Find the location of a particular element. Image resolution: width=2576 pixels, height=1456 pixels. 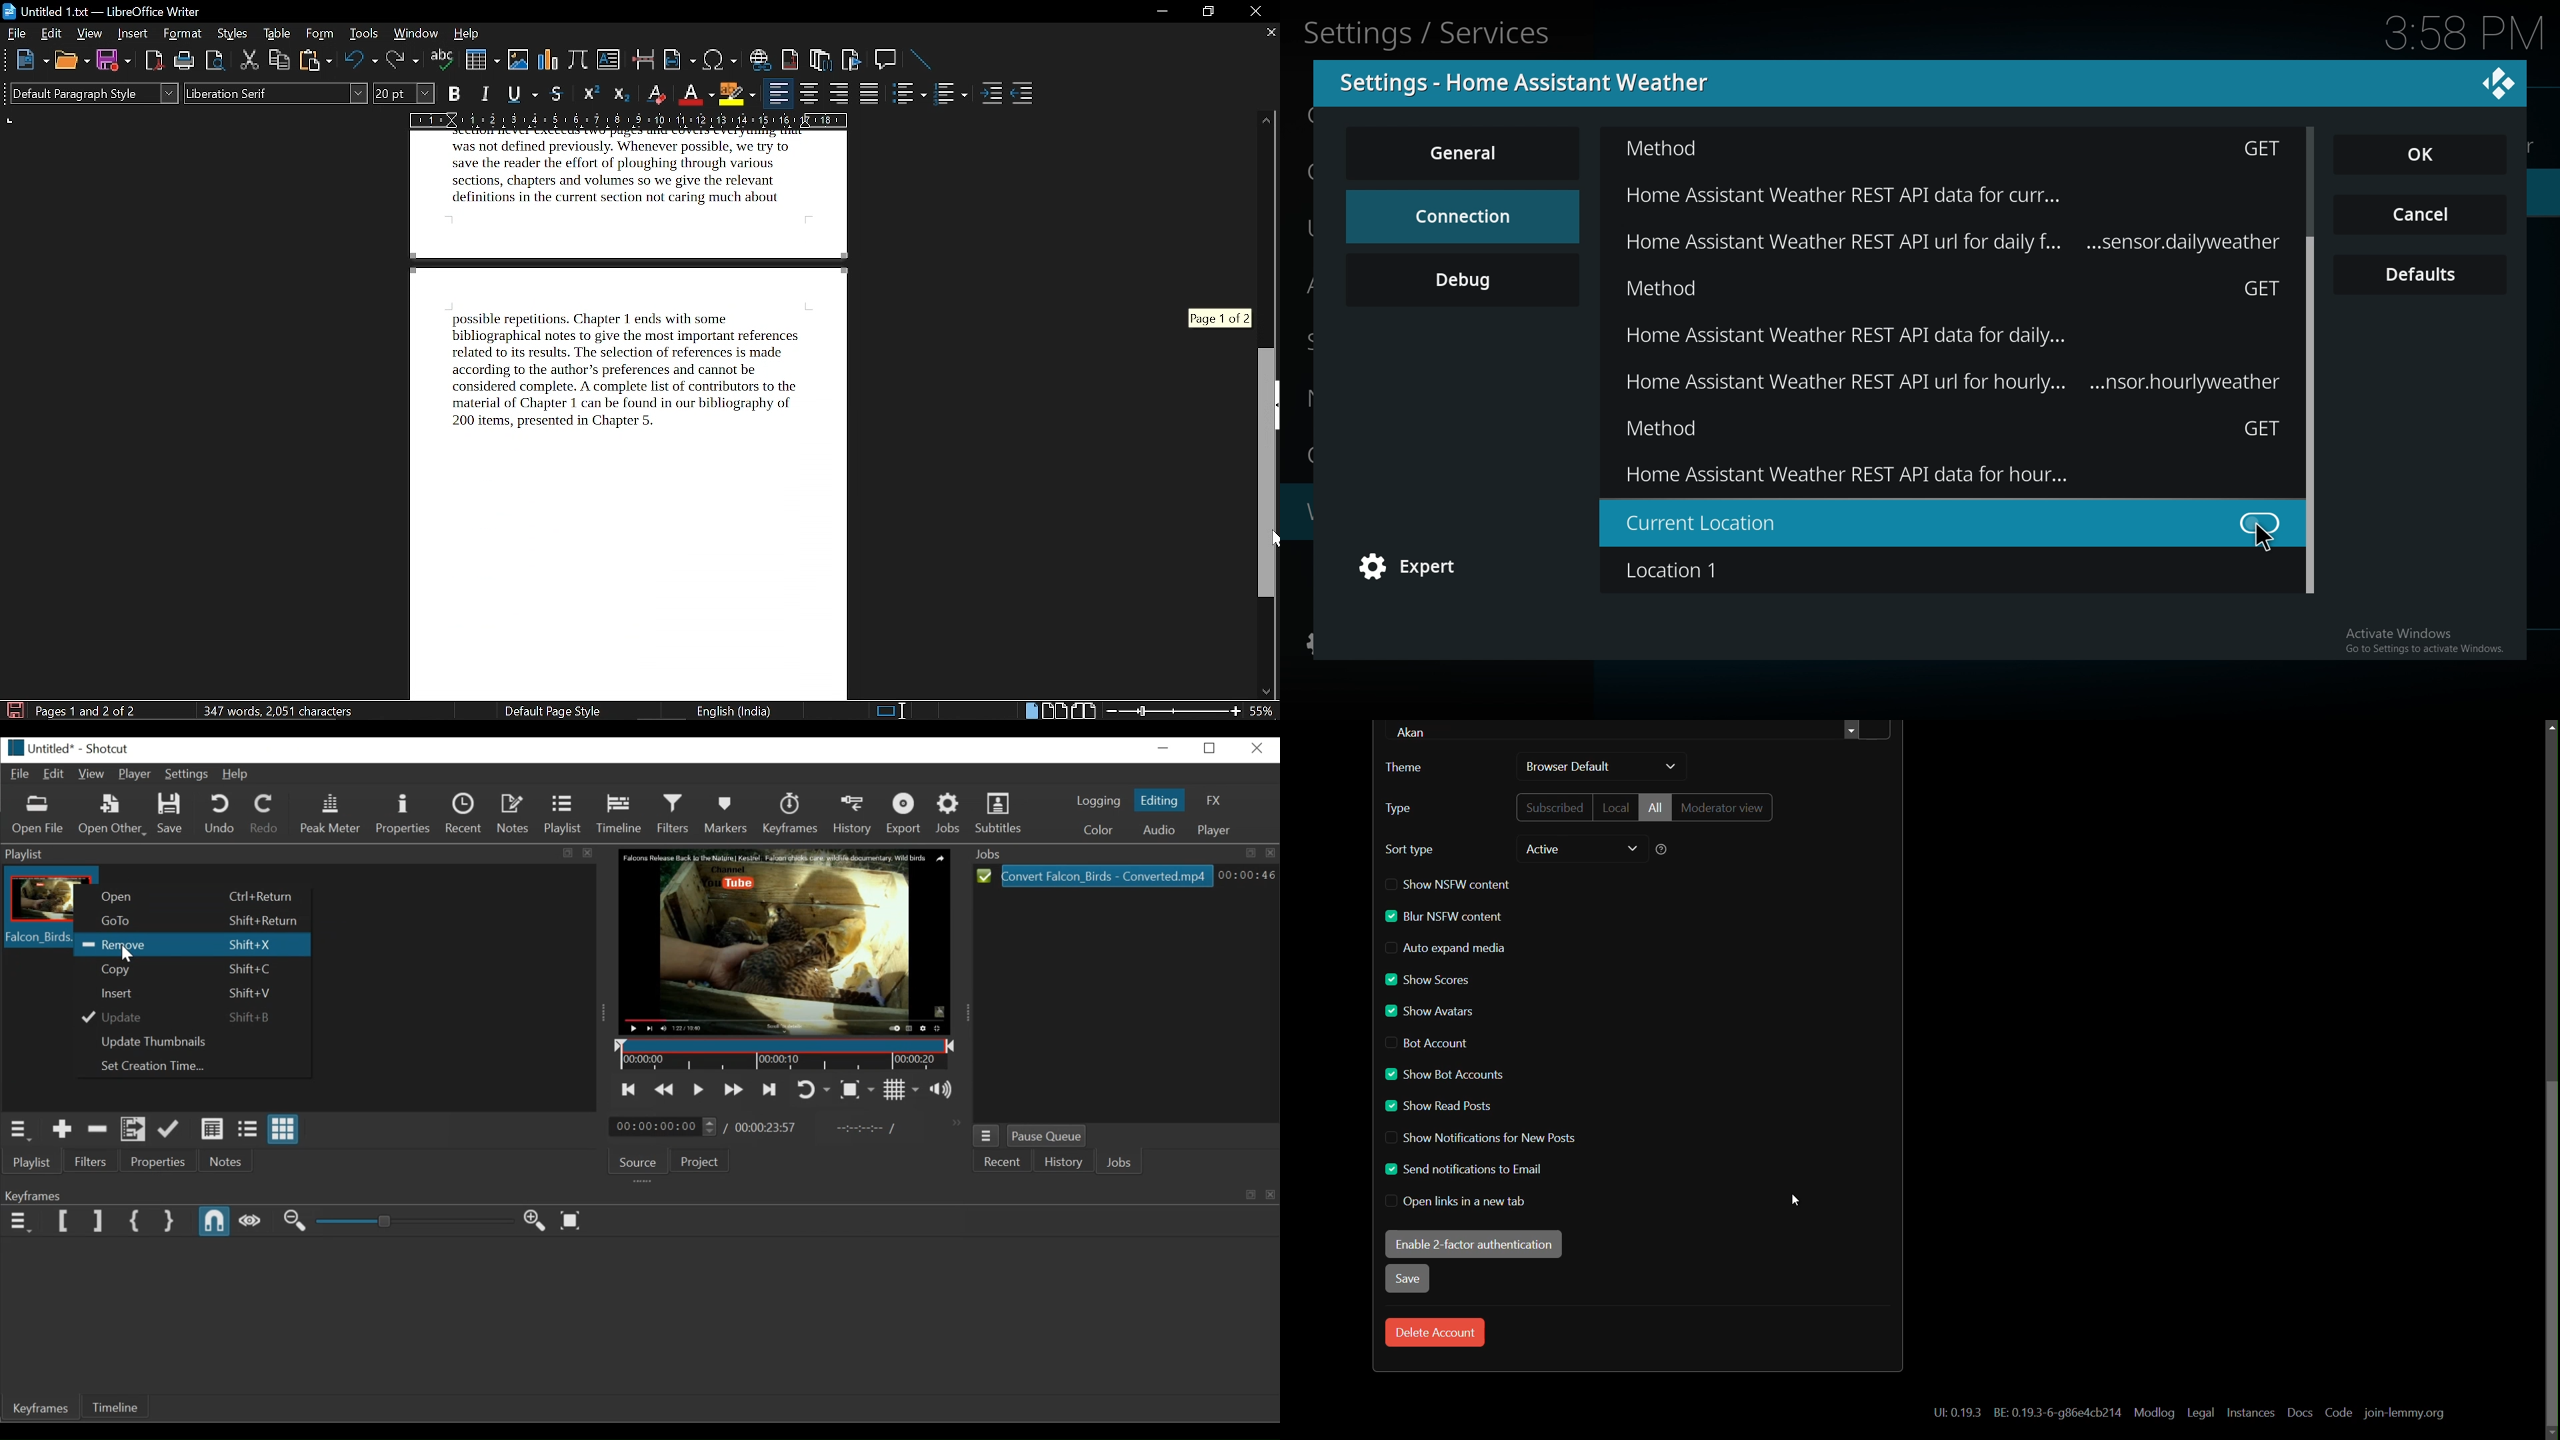

insert text is located at coordinates (608, 62).